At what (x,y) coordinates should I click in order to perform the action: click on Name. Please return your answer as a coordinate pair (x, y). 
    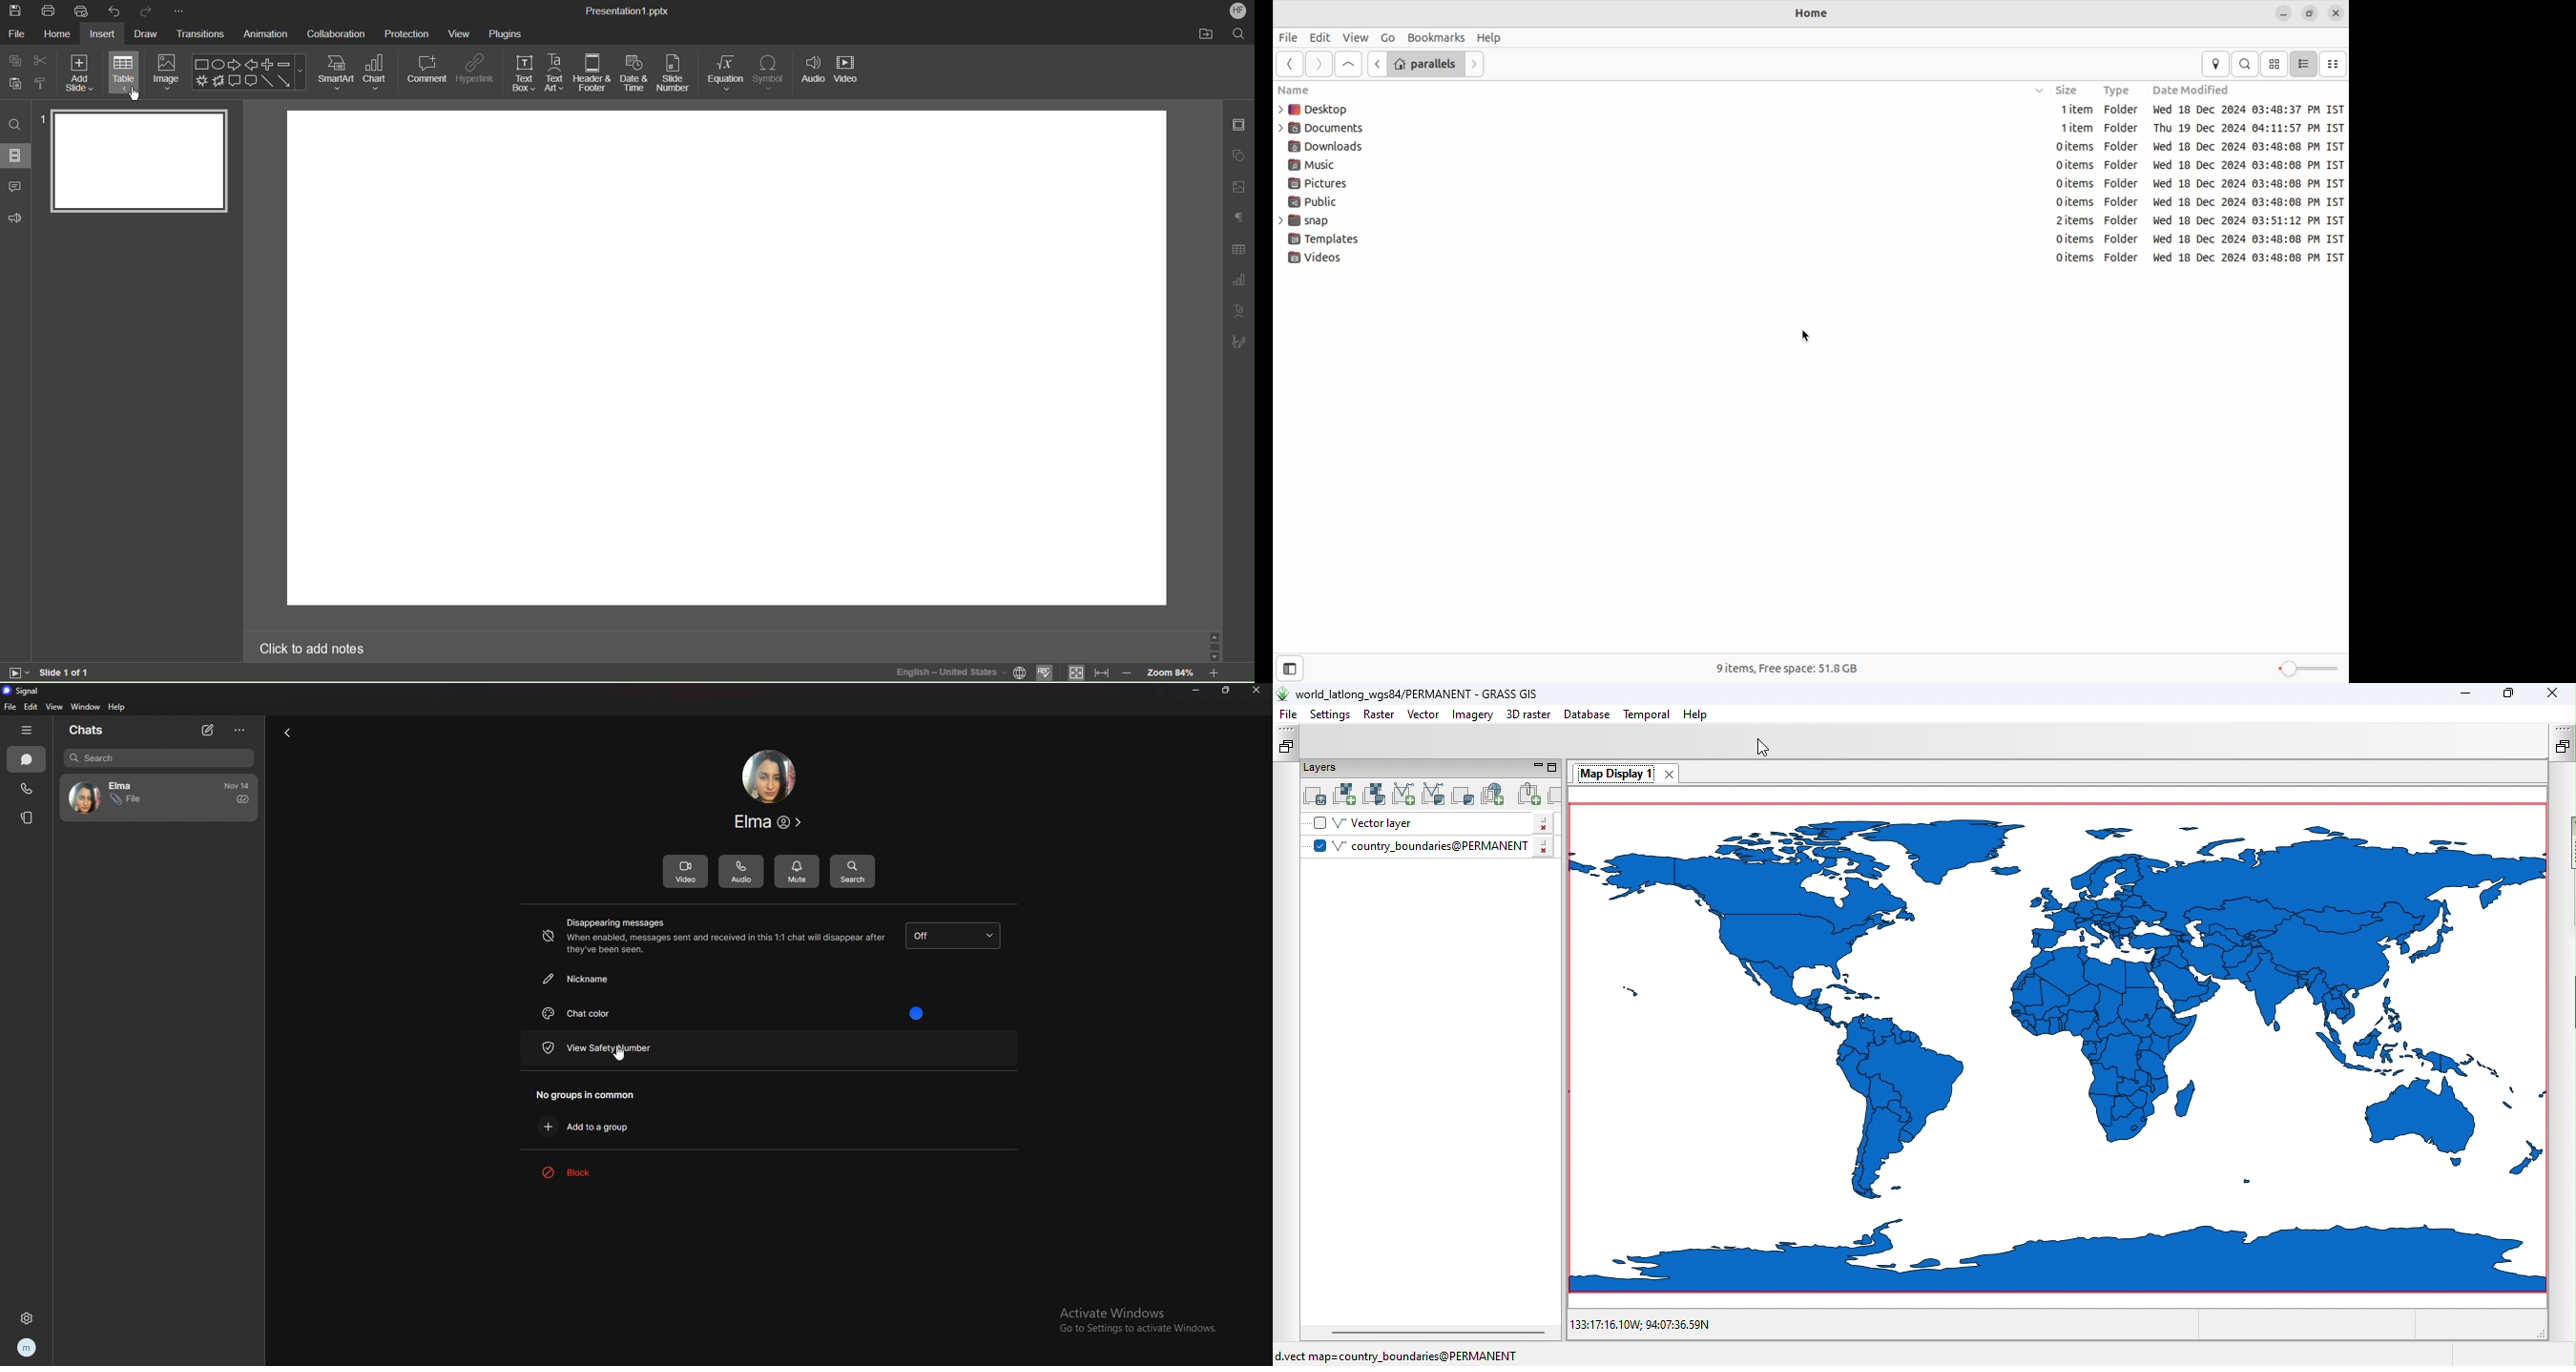
    Looking at the image, I should click on (1323, 89).